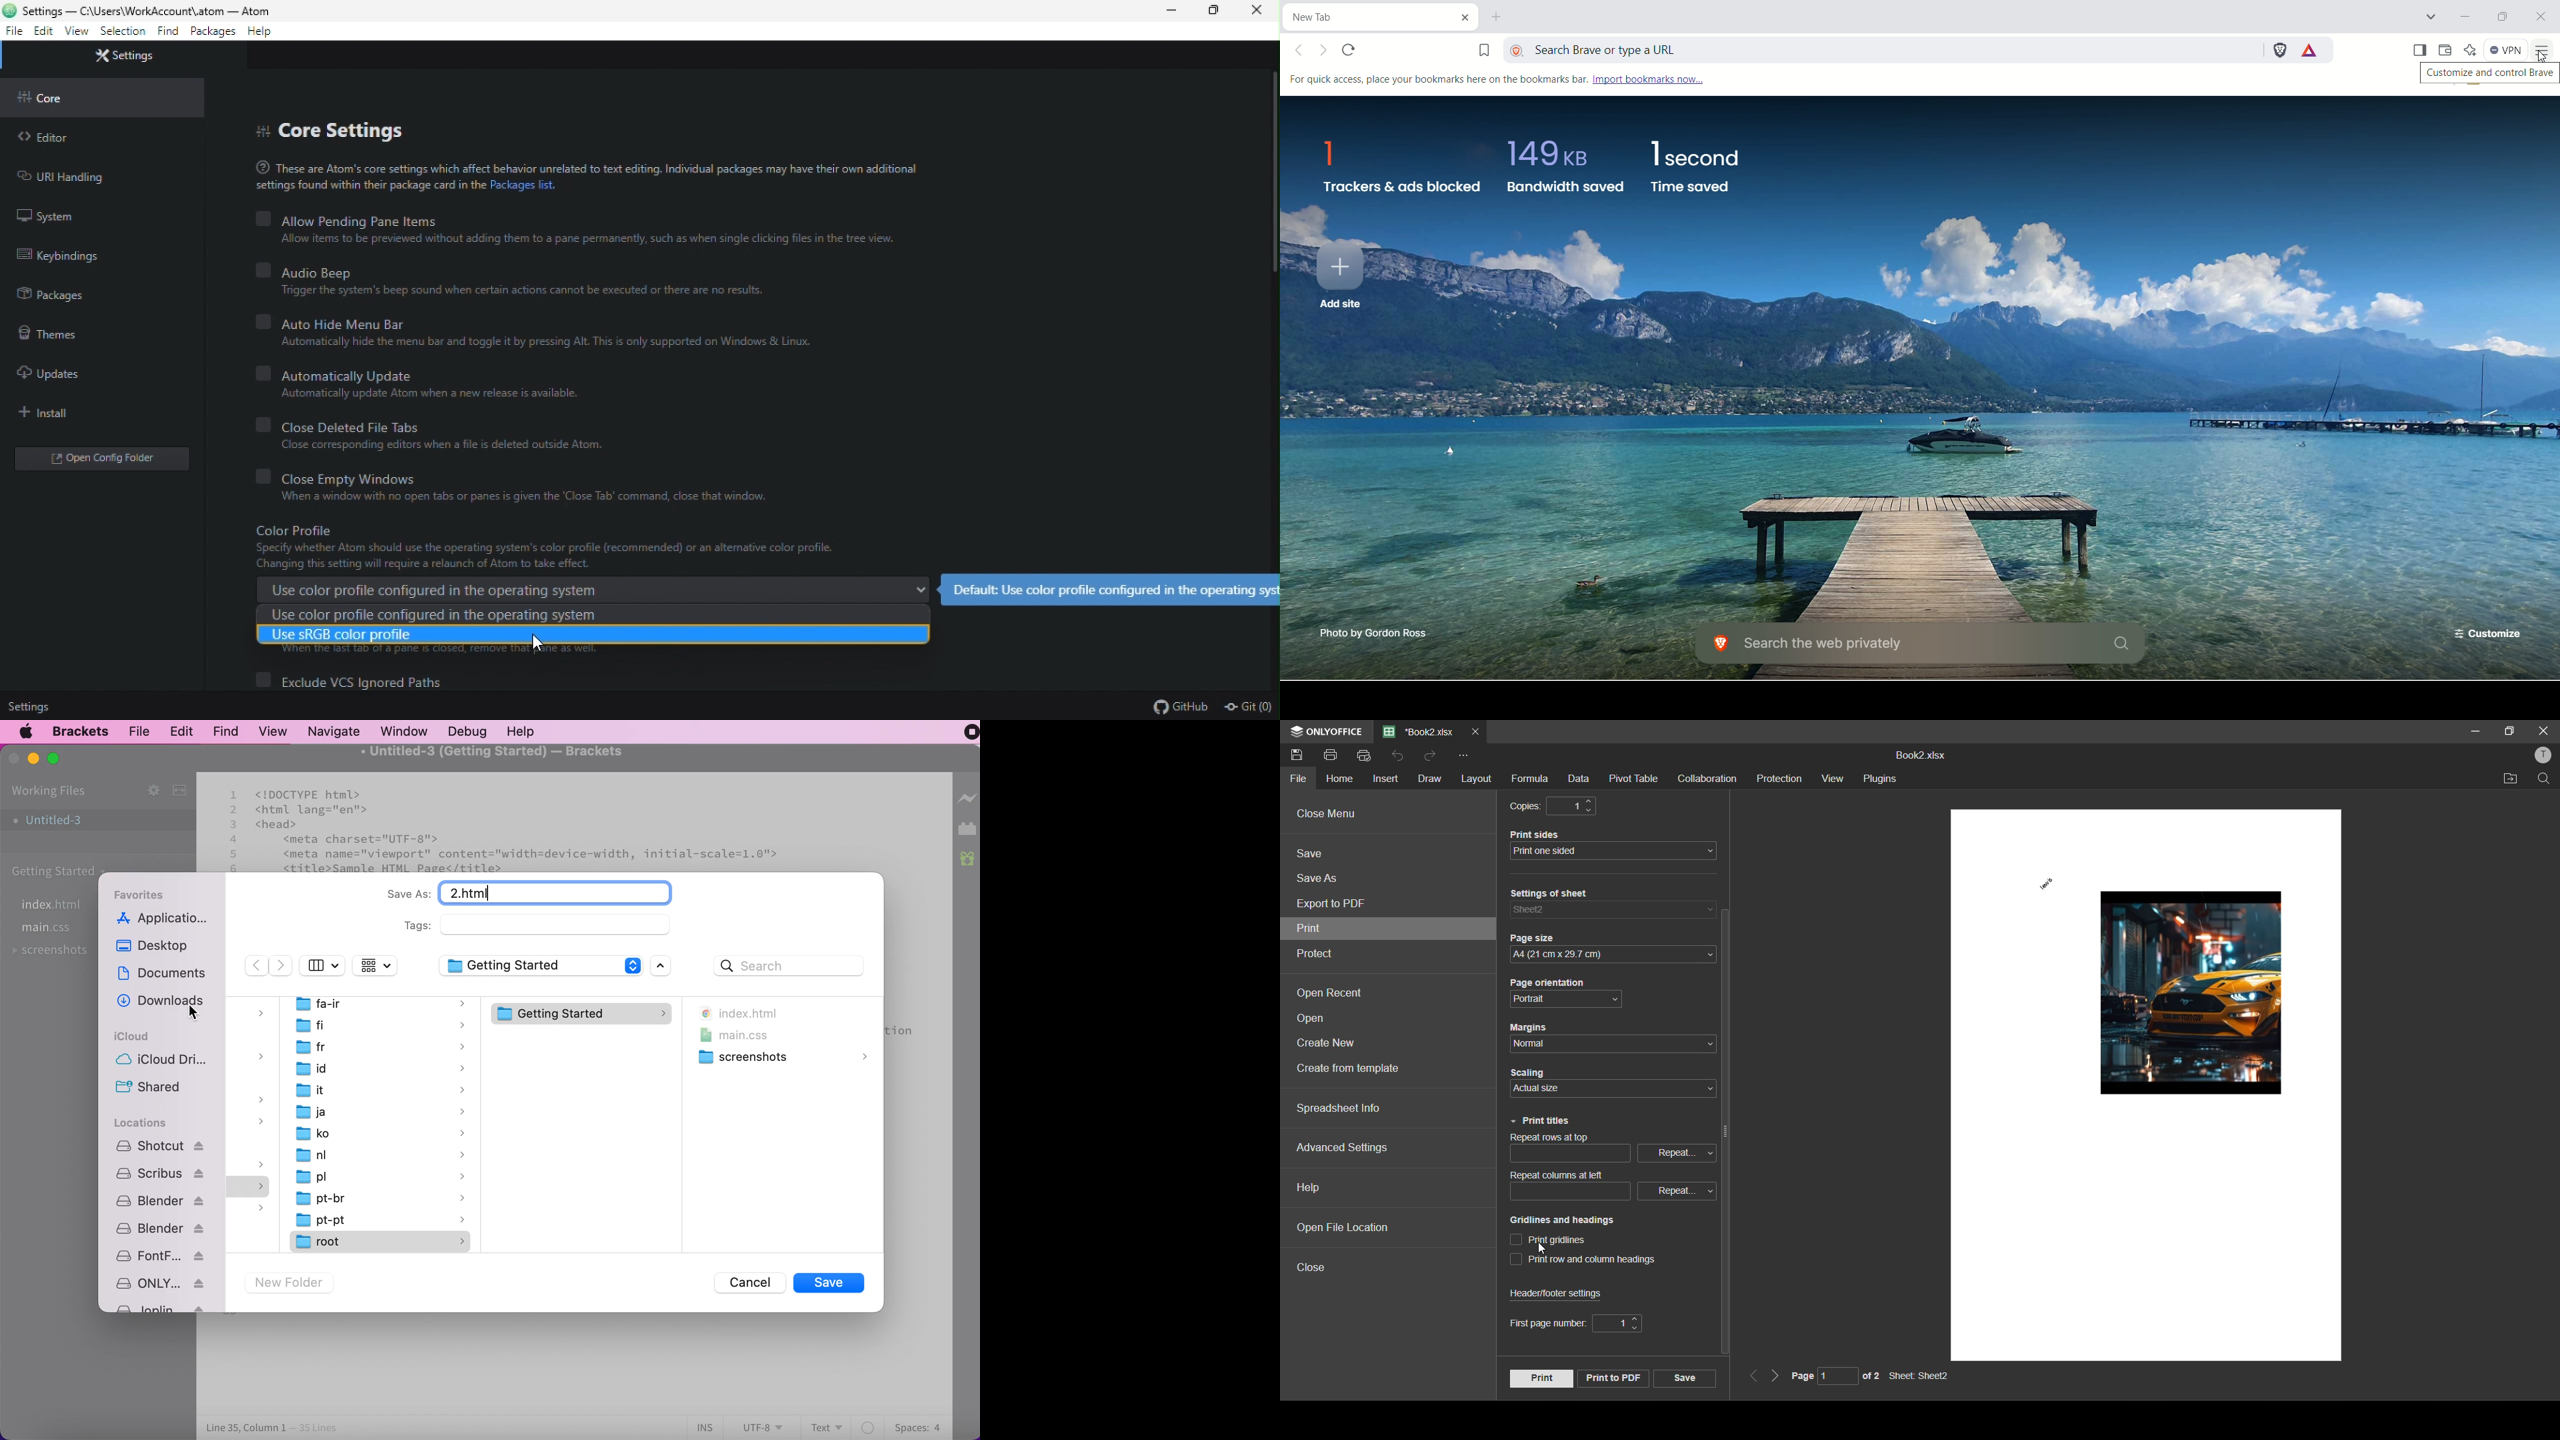 This screenshot has width=2576, height=1456. What do you see at coordinates (541, 330) in the screenshot?
I see `auto hide menu bar` at bounding box center [541, 330].